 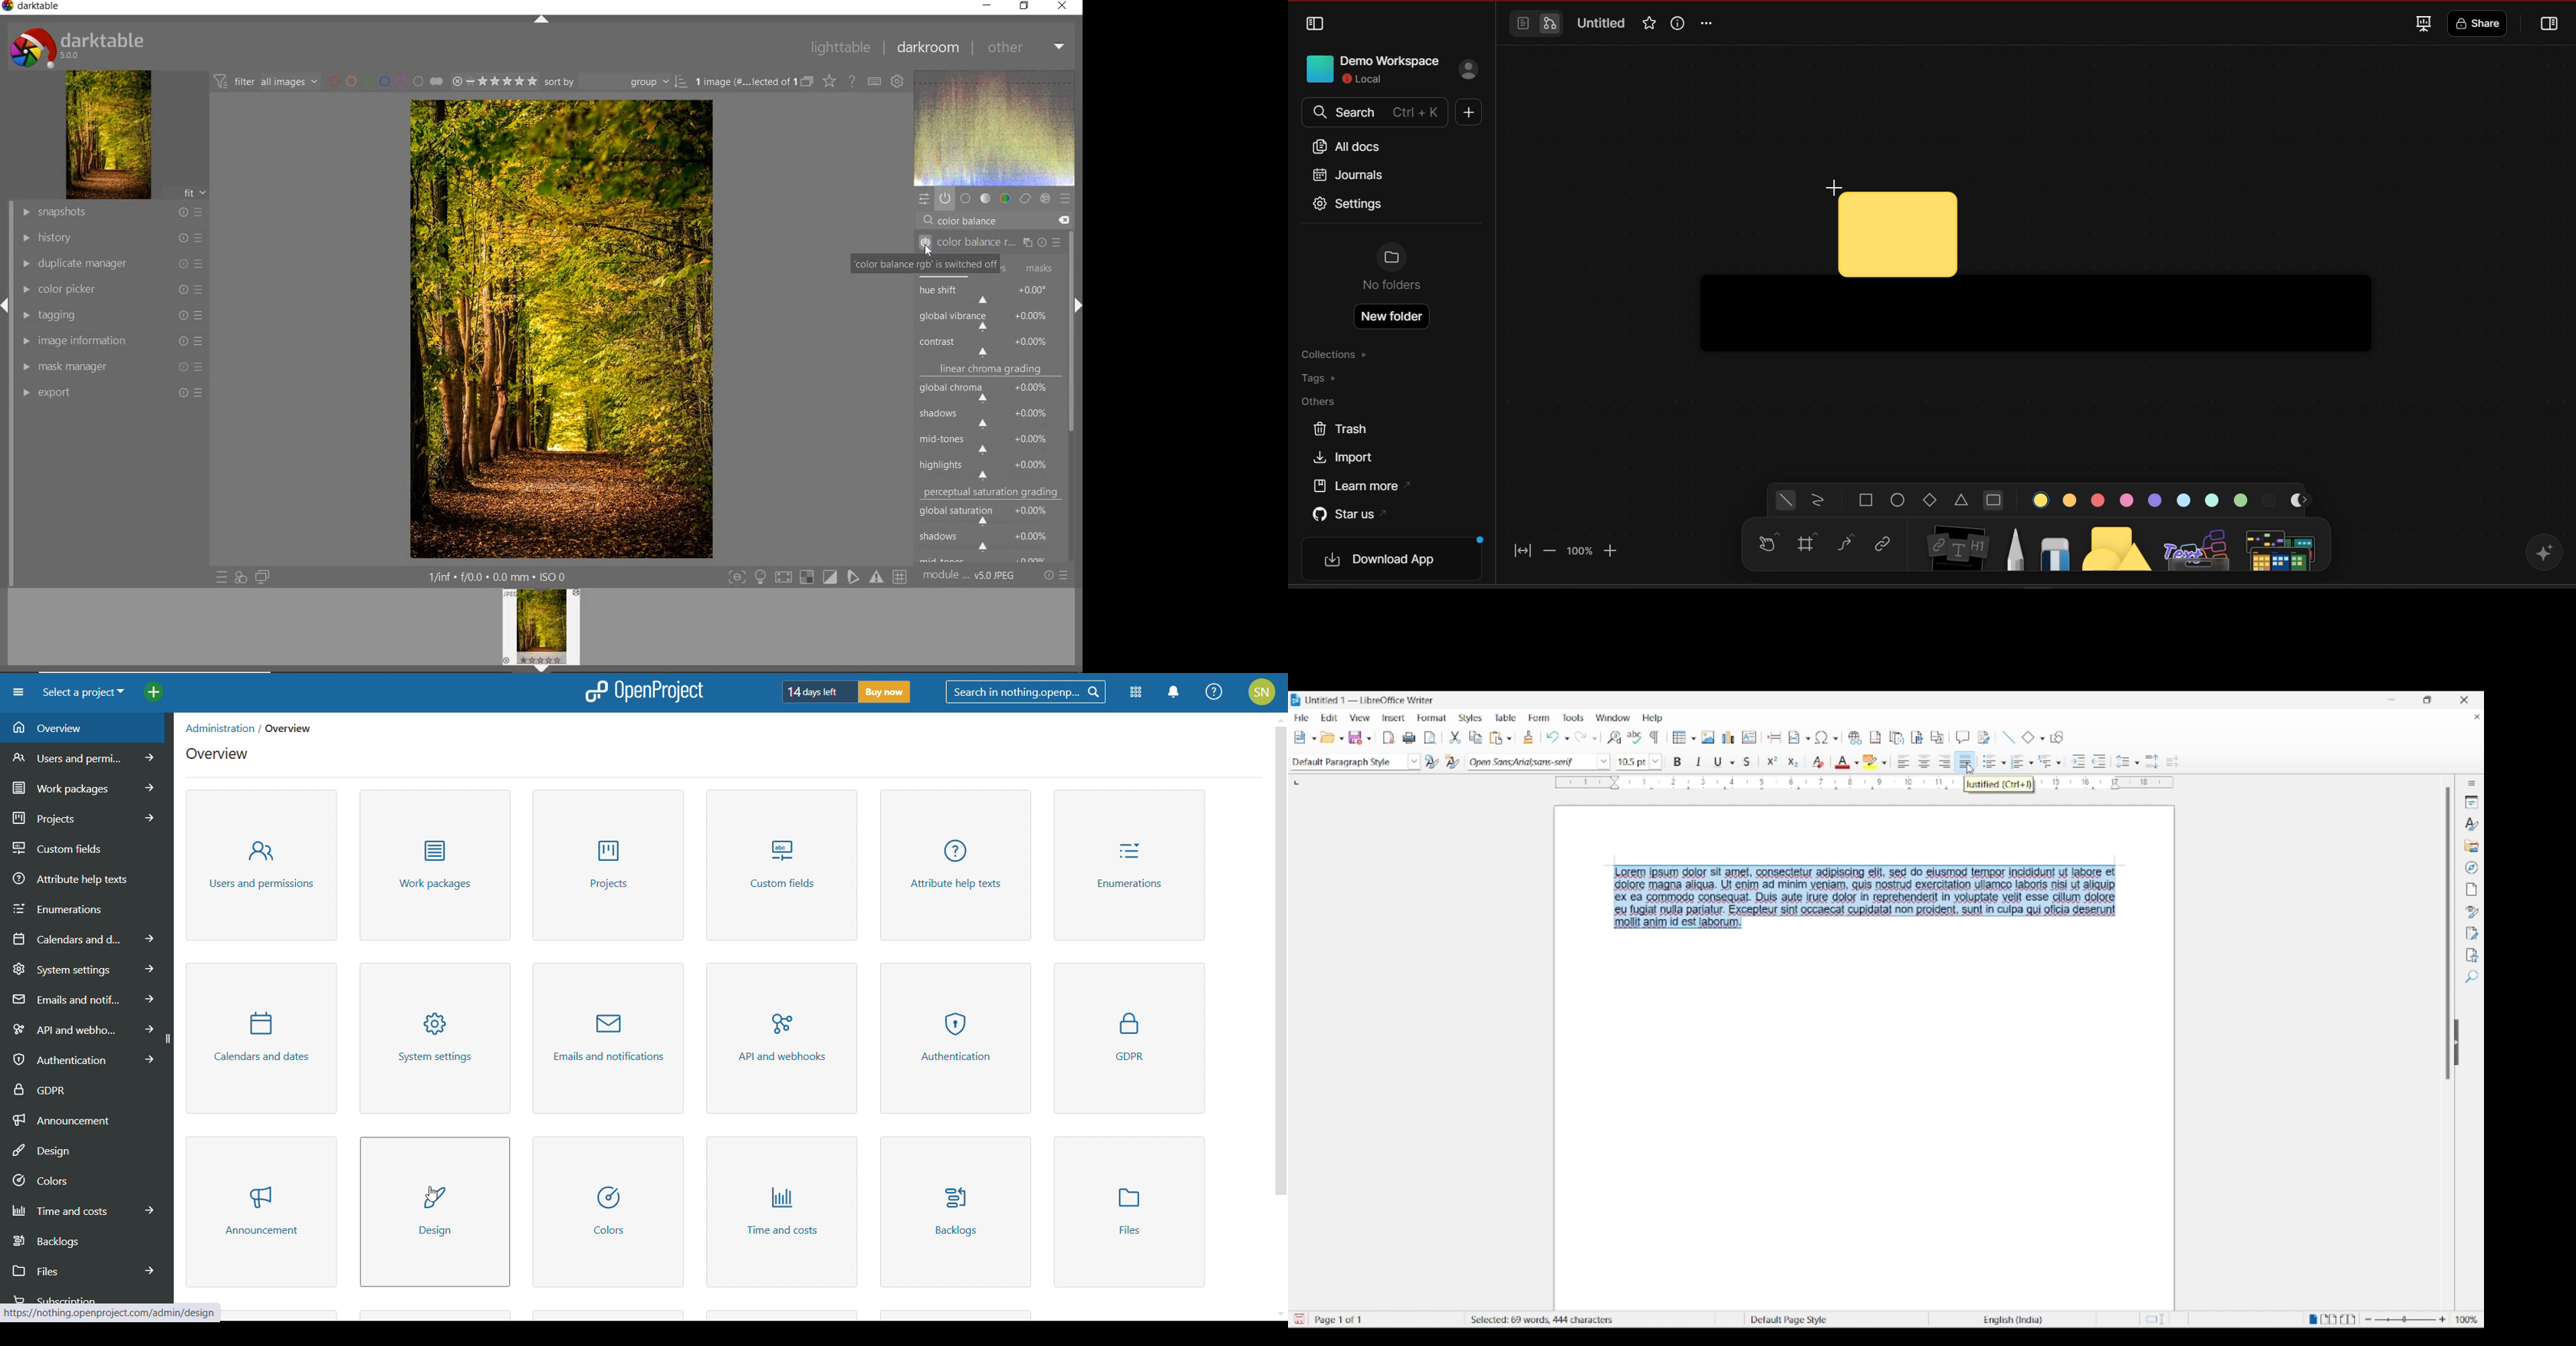 What do you see at coordinates (1410, 738) in the screenshot?
I see `Print` at bounding box center [1410, 738].